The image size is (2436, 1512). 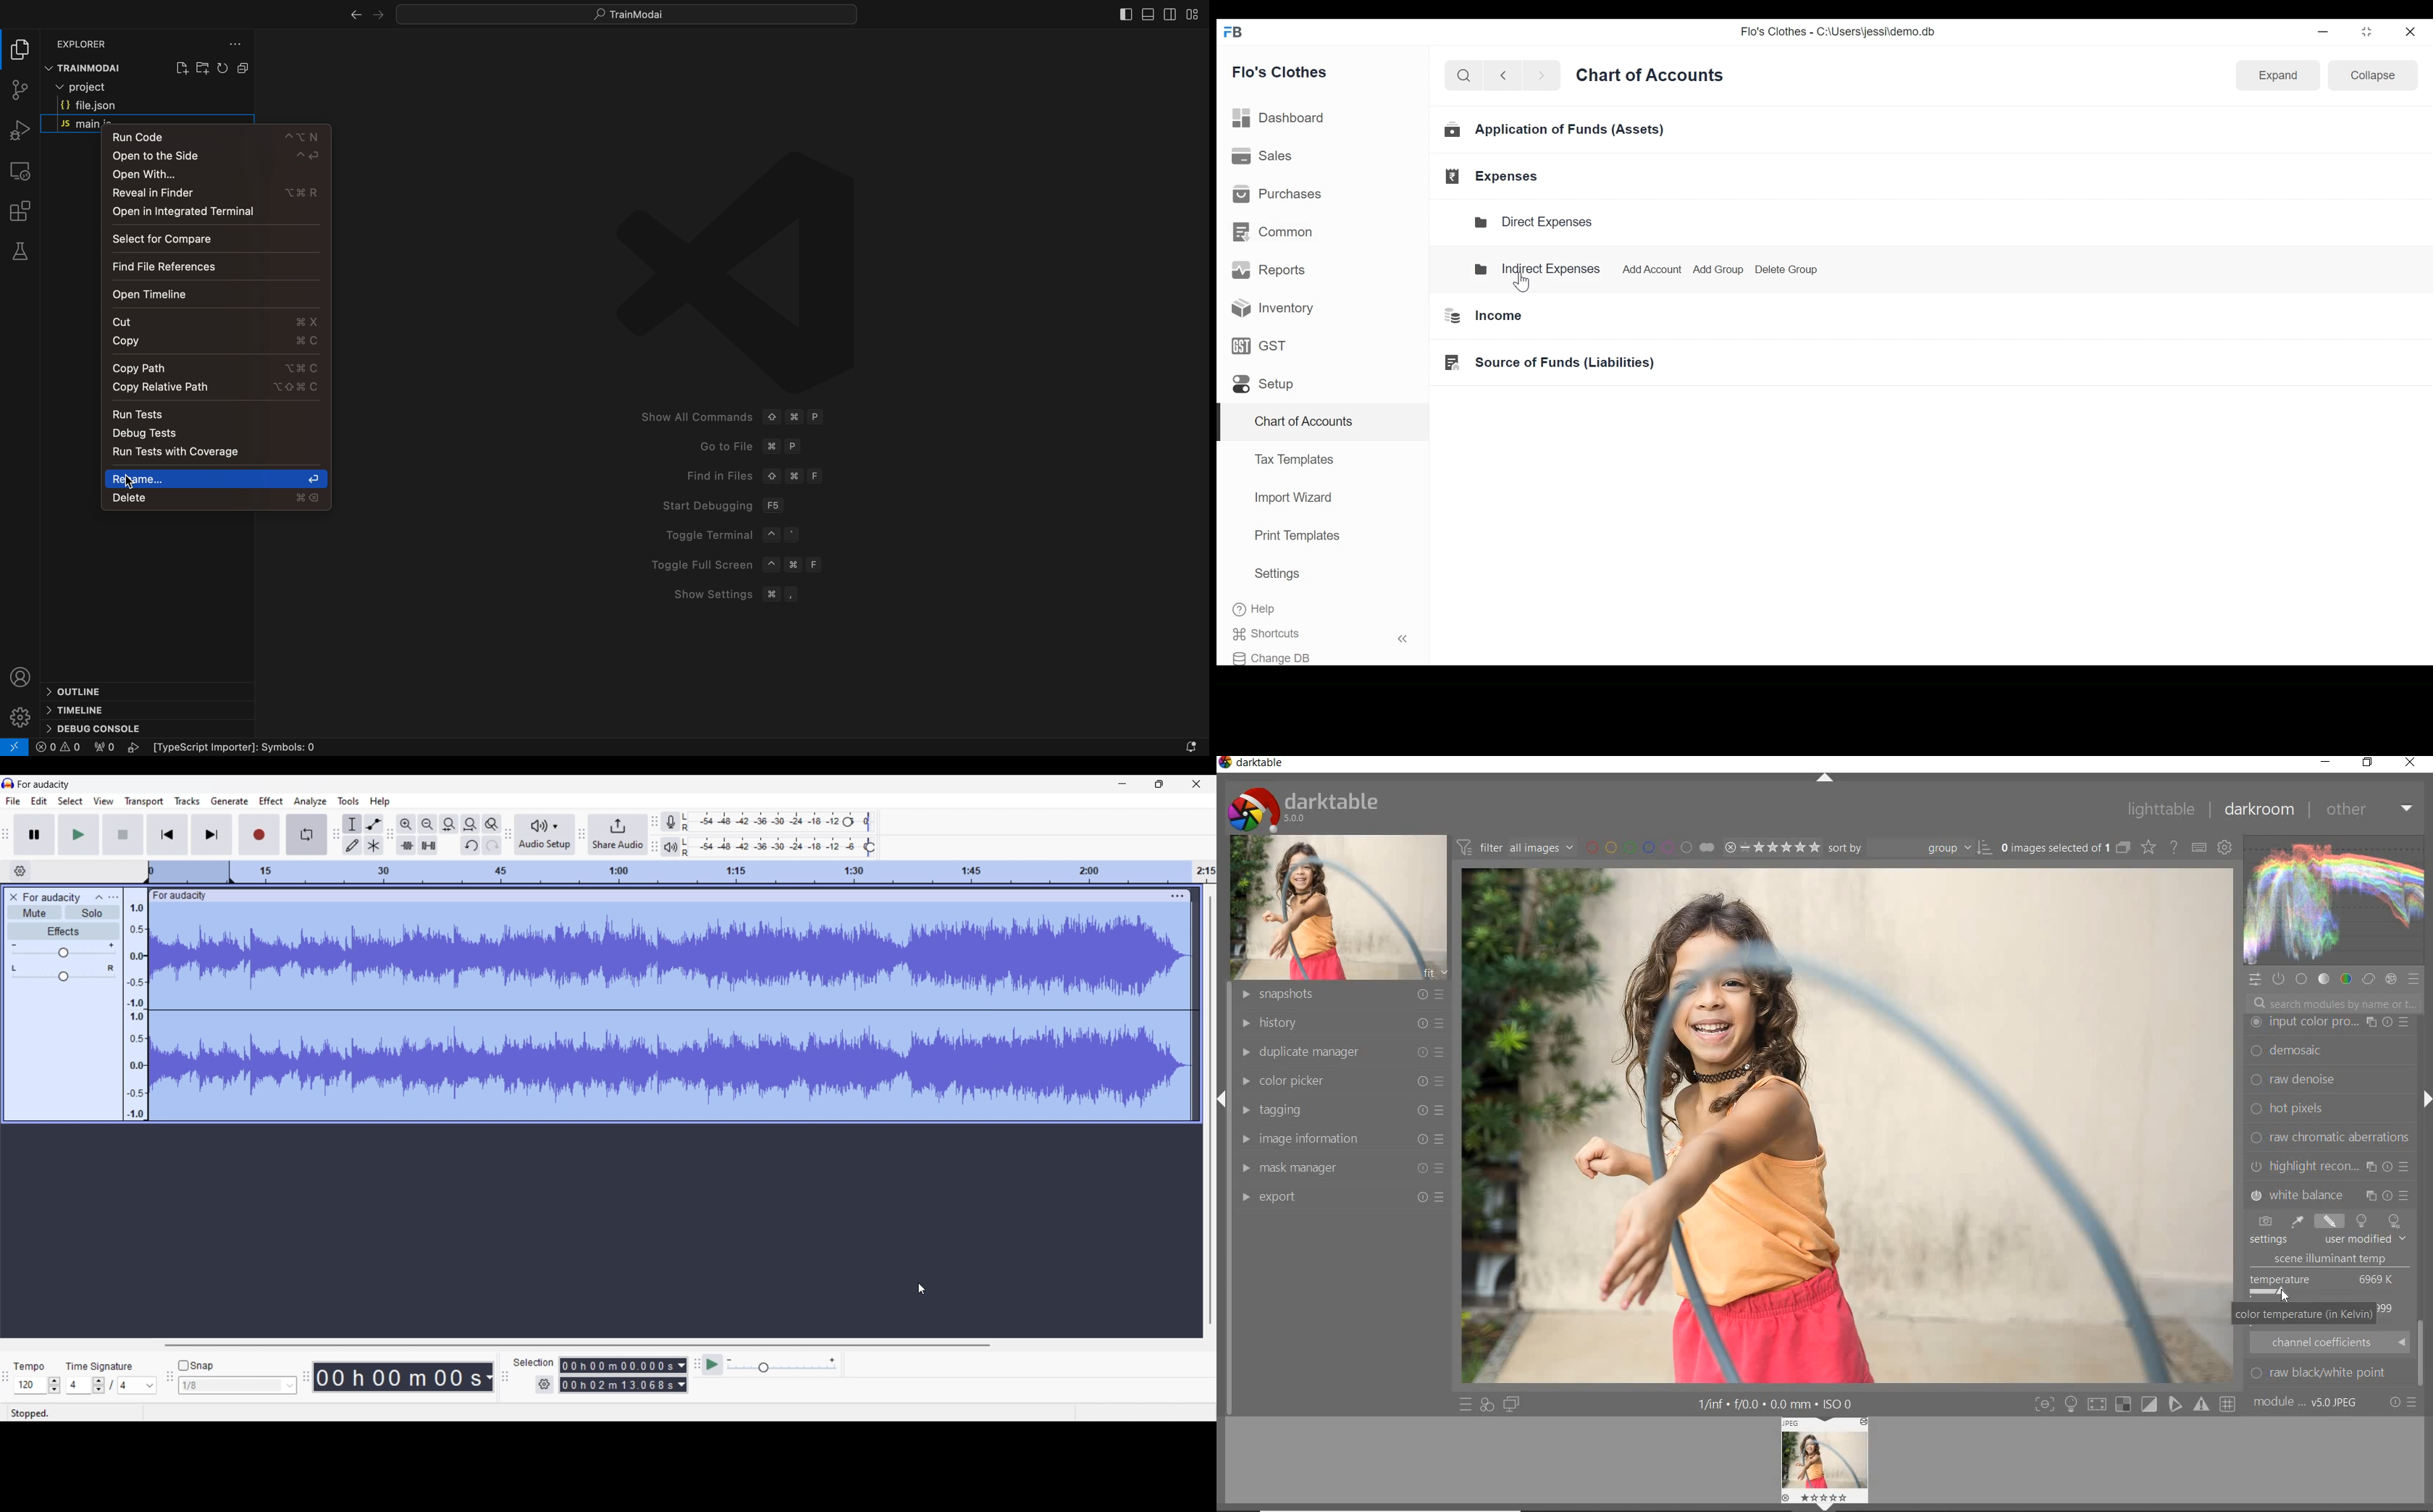 What do you see at coordinates (196, 1366) in the screenshot?
I see `Snap toggle` at bounding box center [196, 1366].